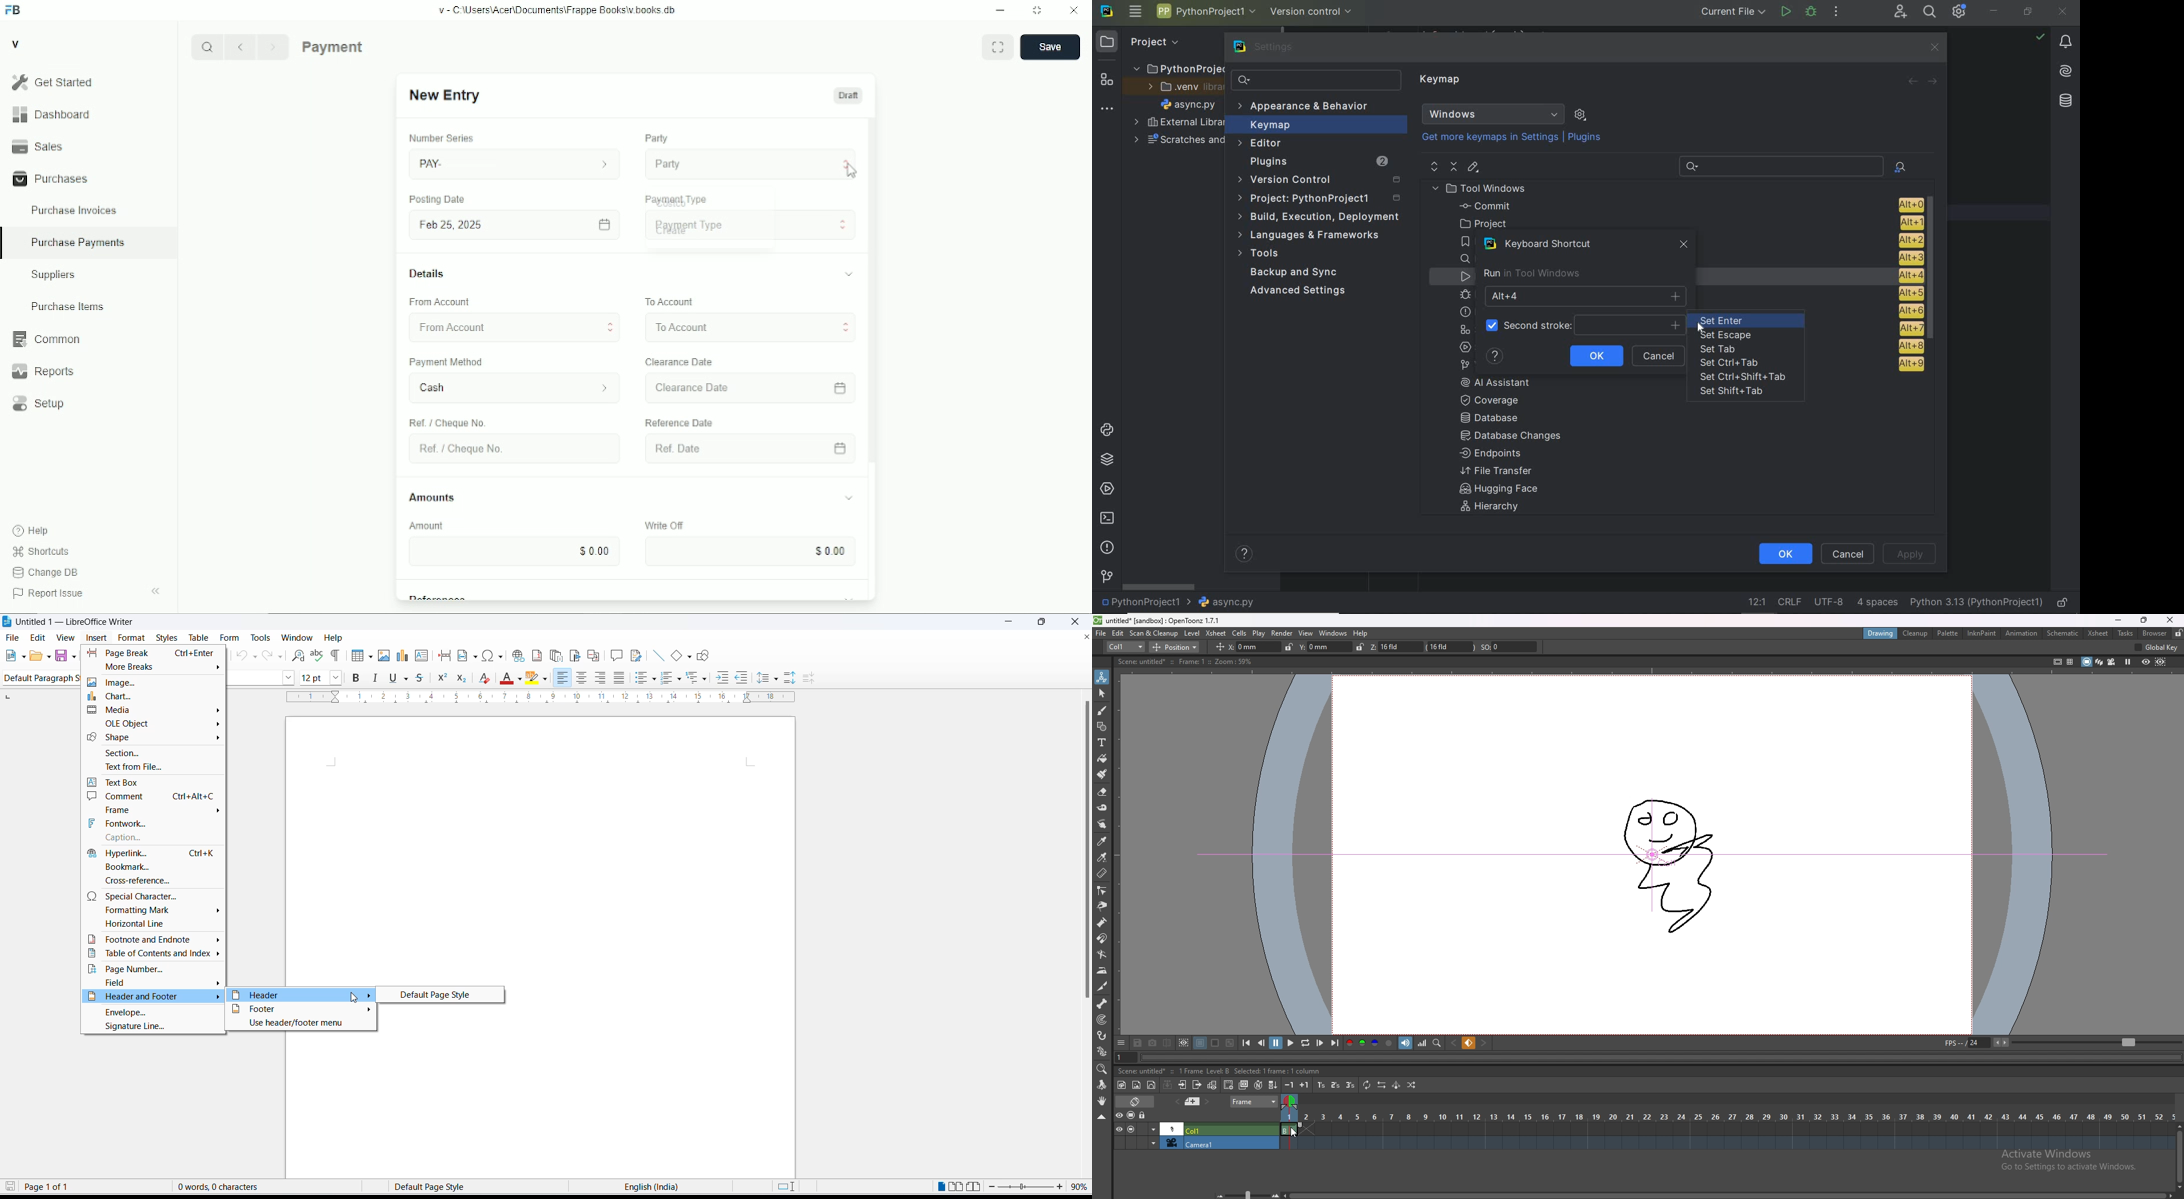  Describe the element at coordinates (939, 1187) in the screenshot. I see `single page view` at that location.